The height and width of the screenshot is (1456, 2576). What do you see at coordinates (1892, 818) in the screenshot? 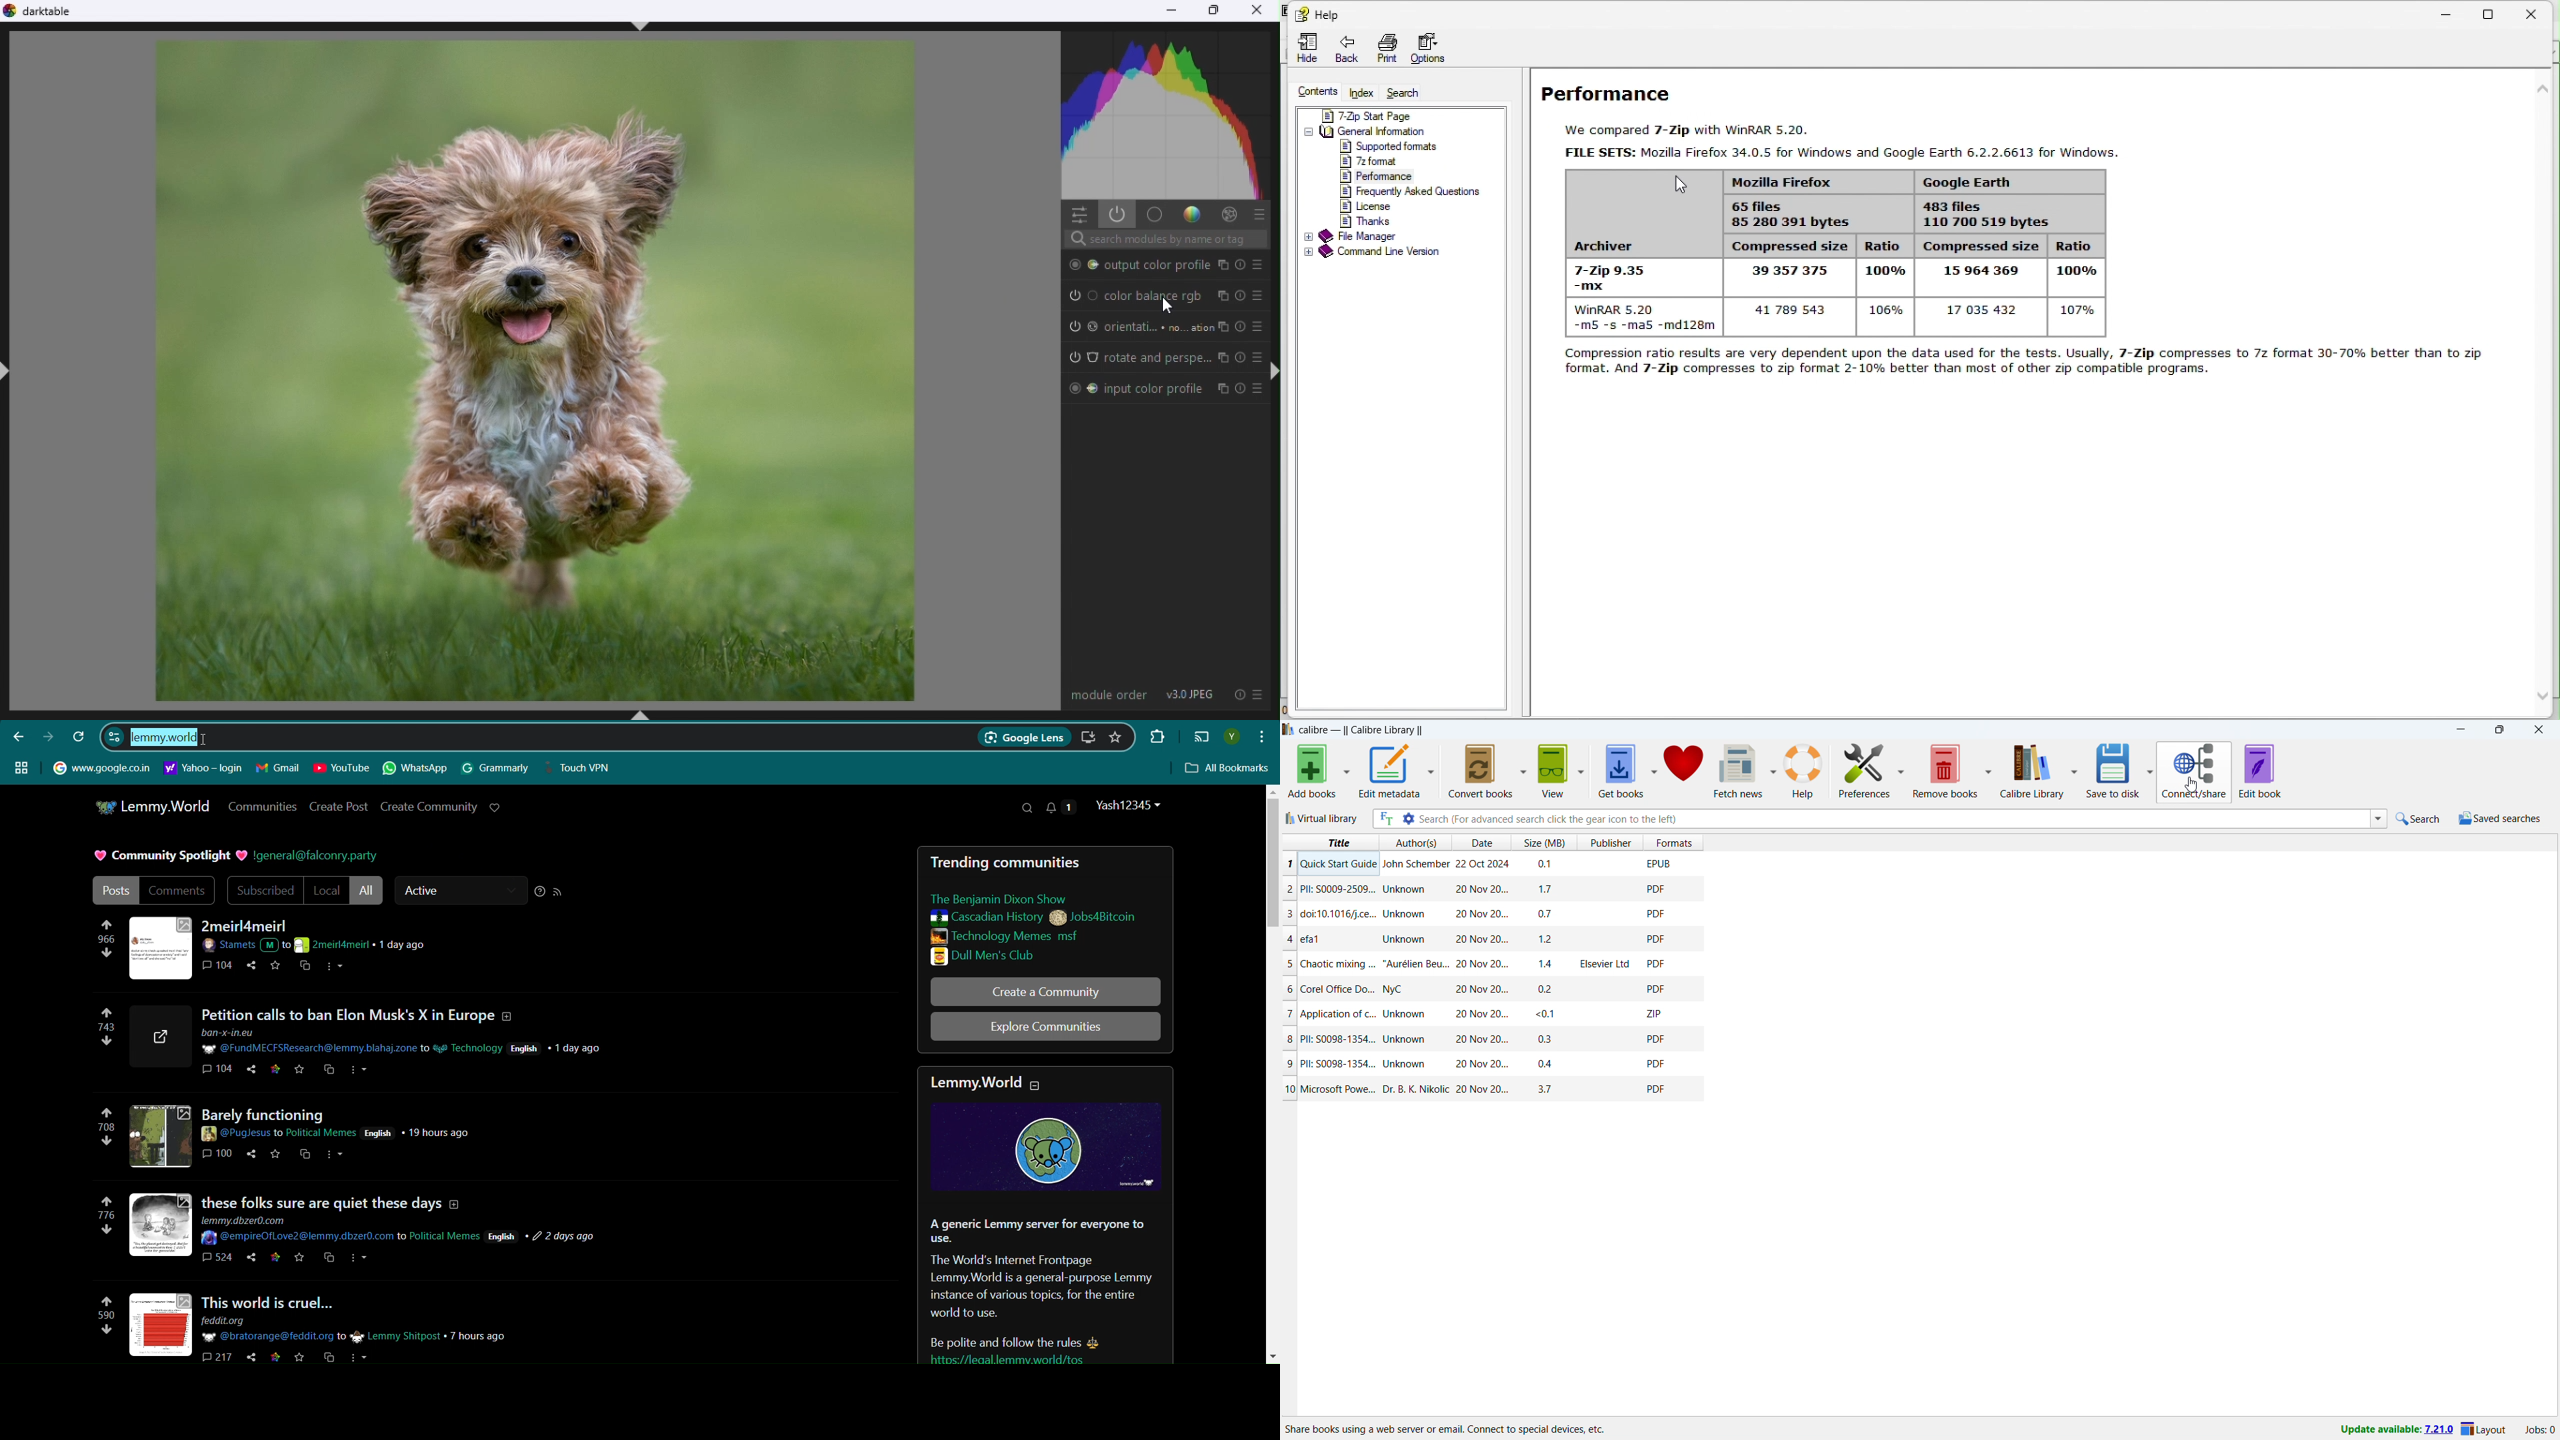
I see `enter search string` at bounding box center [1892, 818].